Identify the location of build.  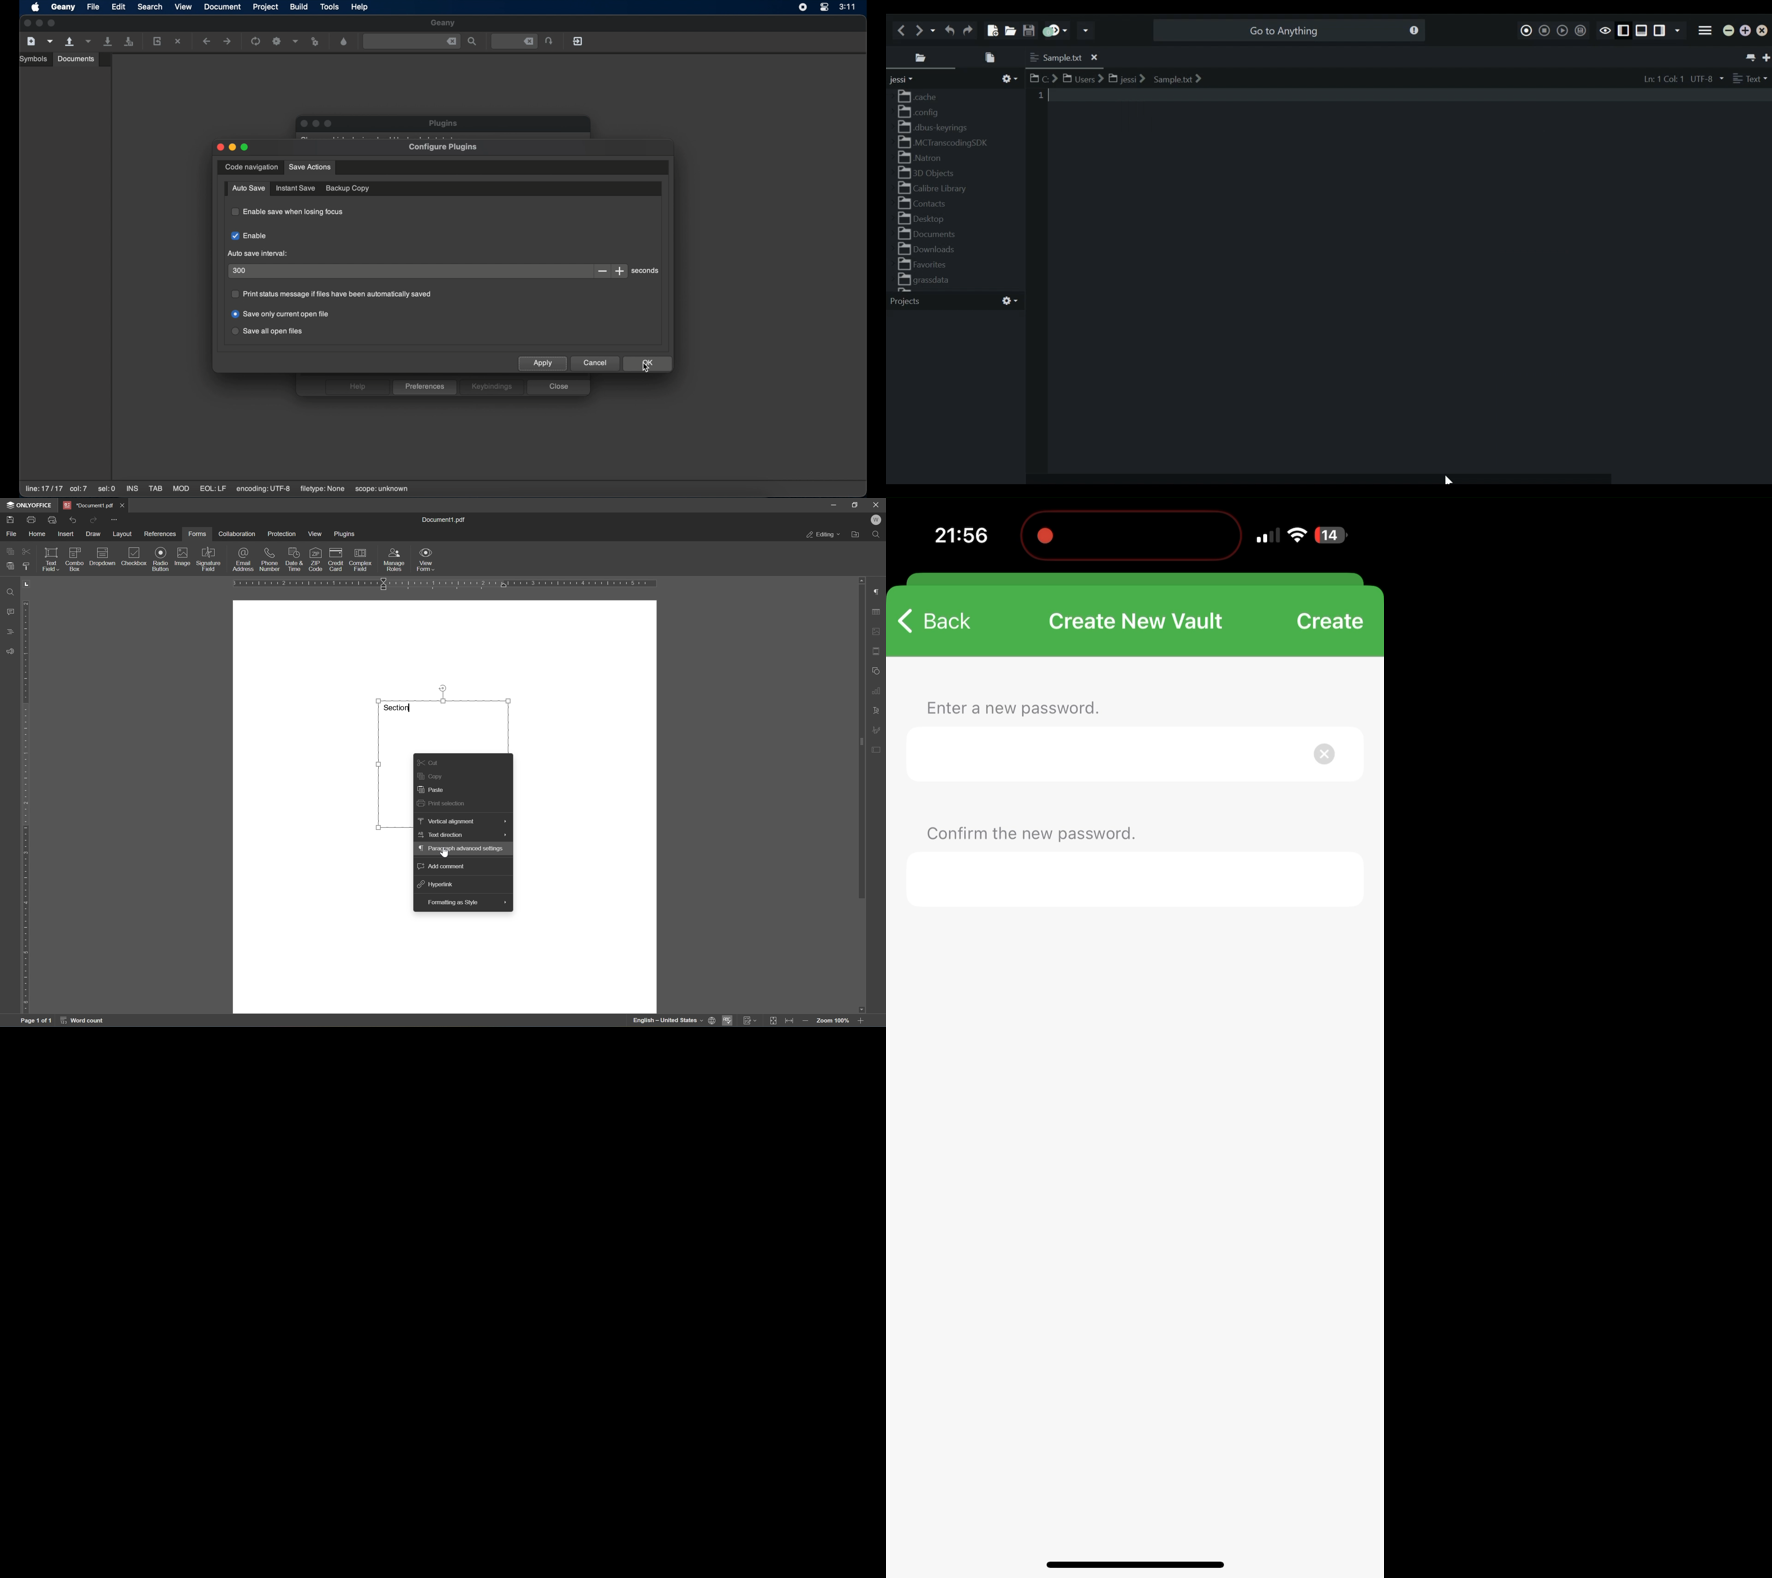
(299, 6).